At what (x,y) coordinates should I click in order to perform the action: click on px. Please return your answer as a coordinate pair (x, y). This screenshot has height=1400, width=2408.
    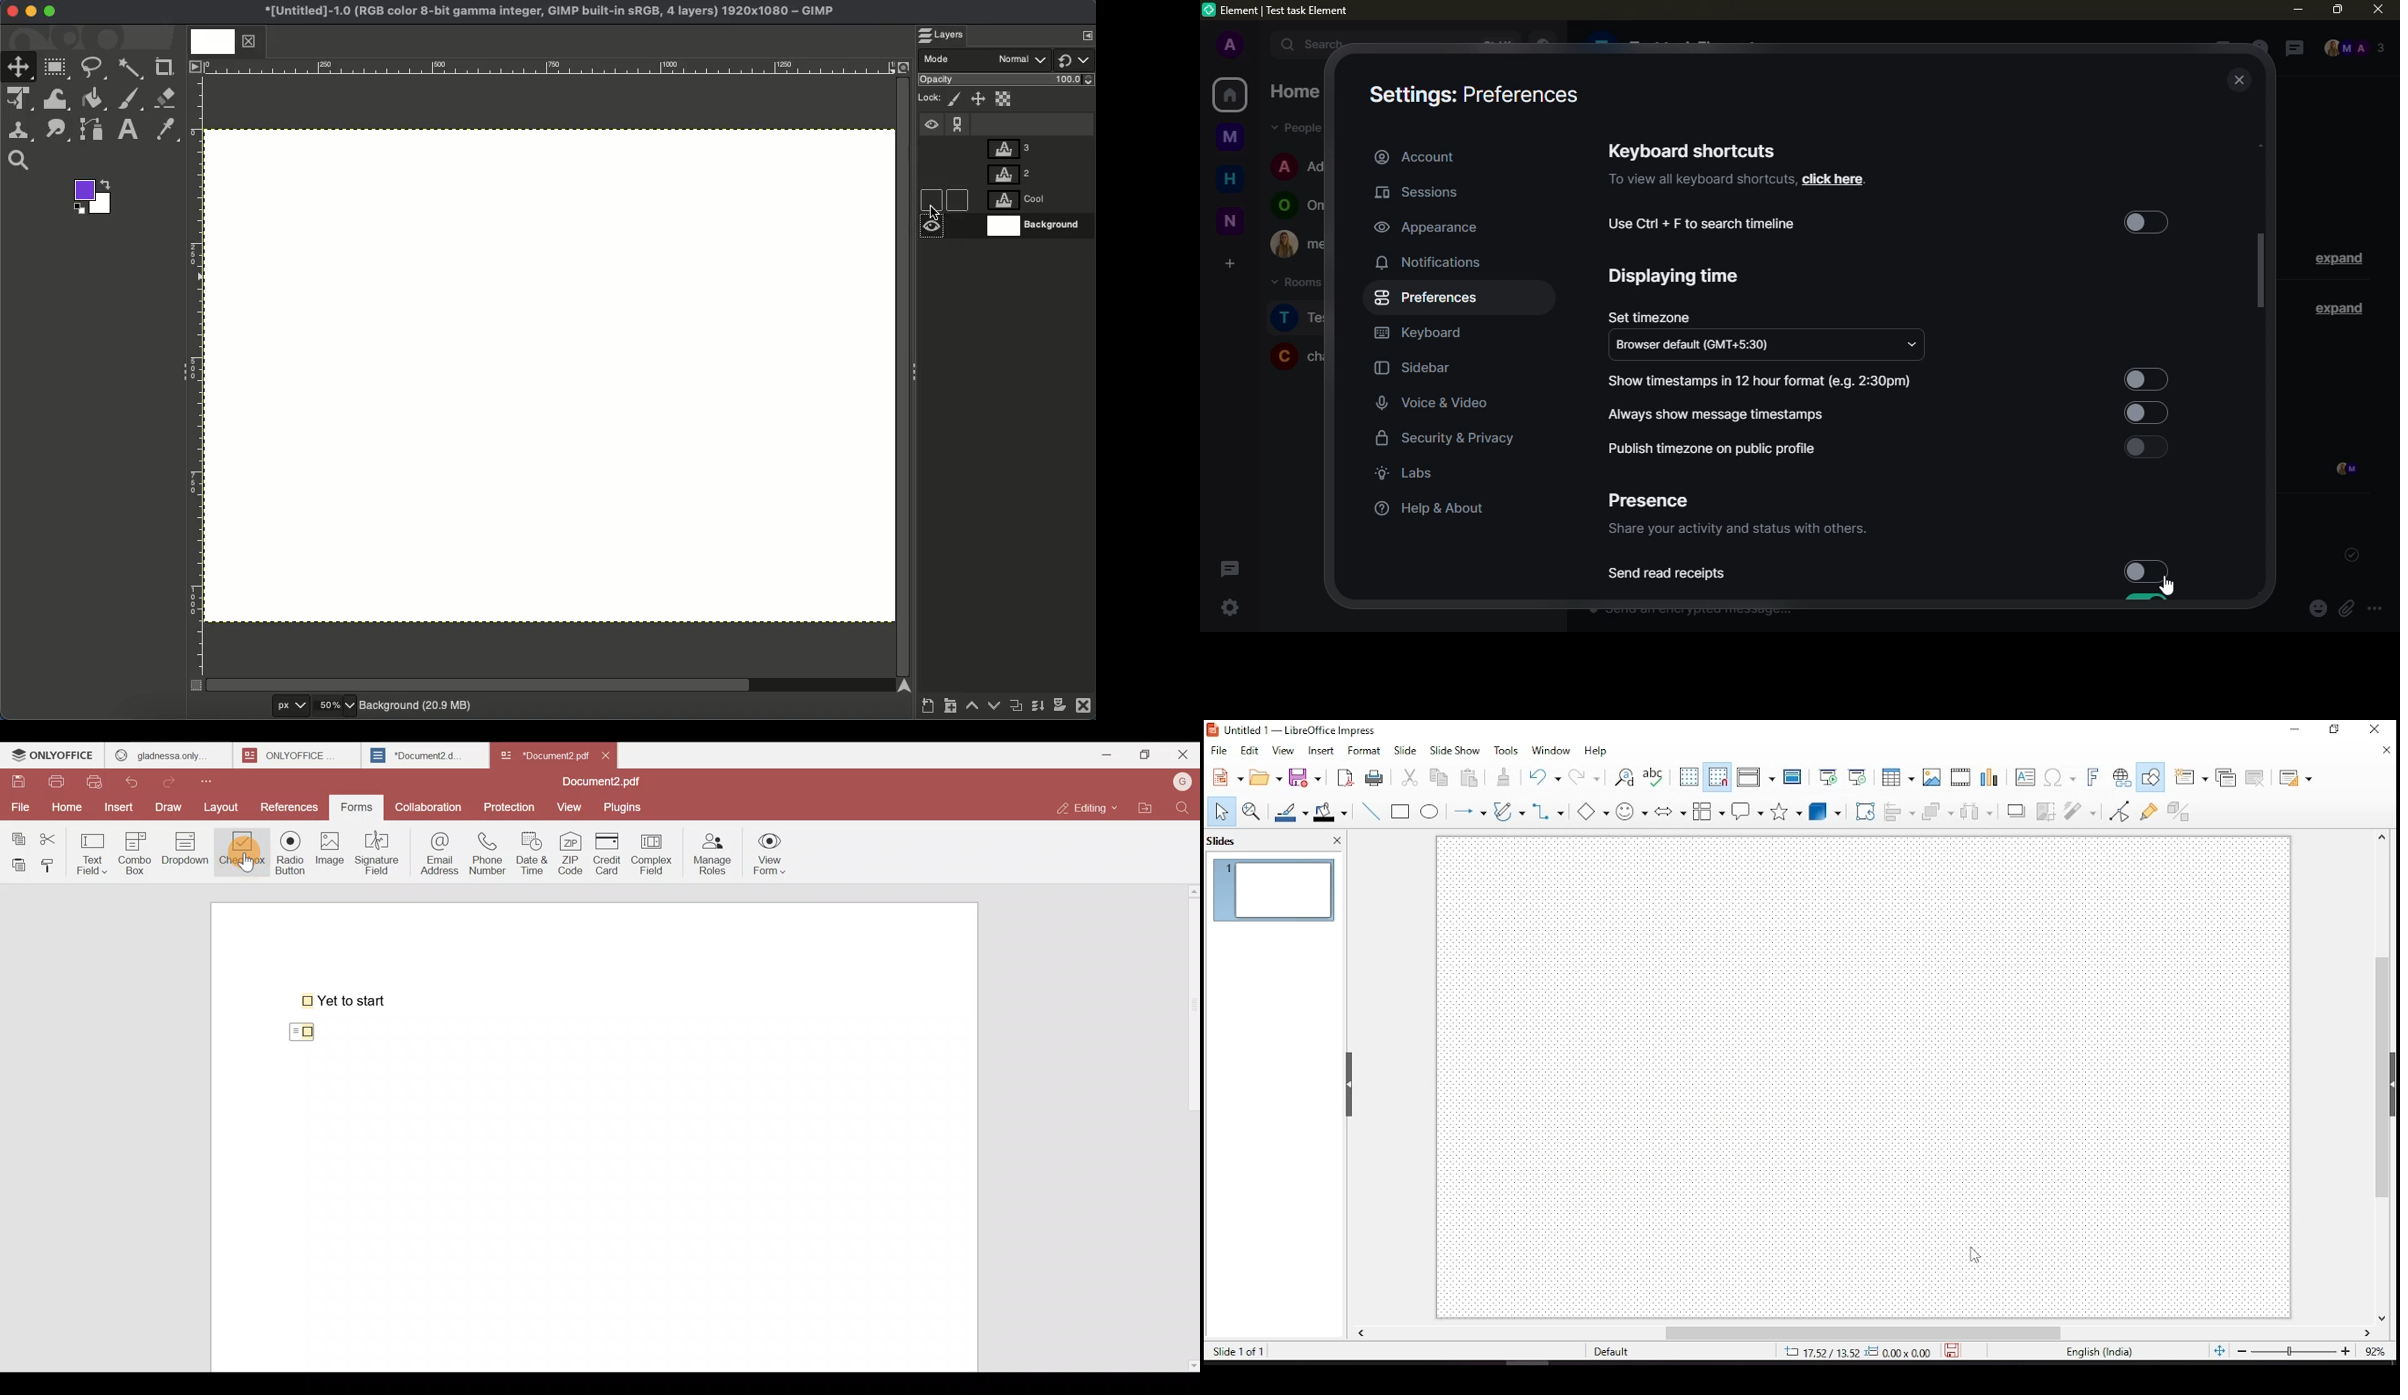
    Looking at the image, I should click on (277, 705).